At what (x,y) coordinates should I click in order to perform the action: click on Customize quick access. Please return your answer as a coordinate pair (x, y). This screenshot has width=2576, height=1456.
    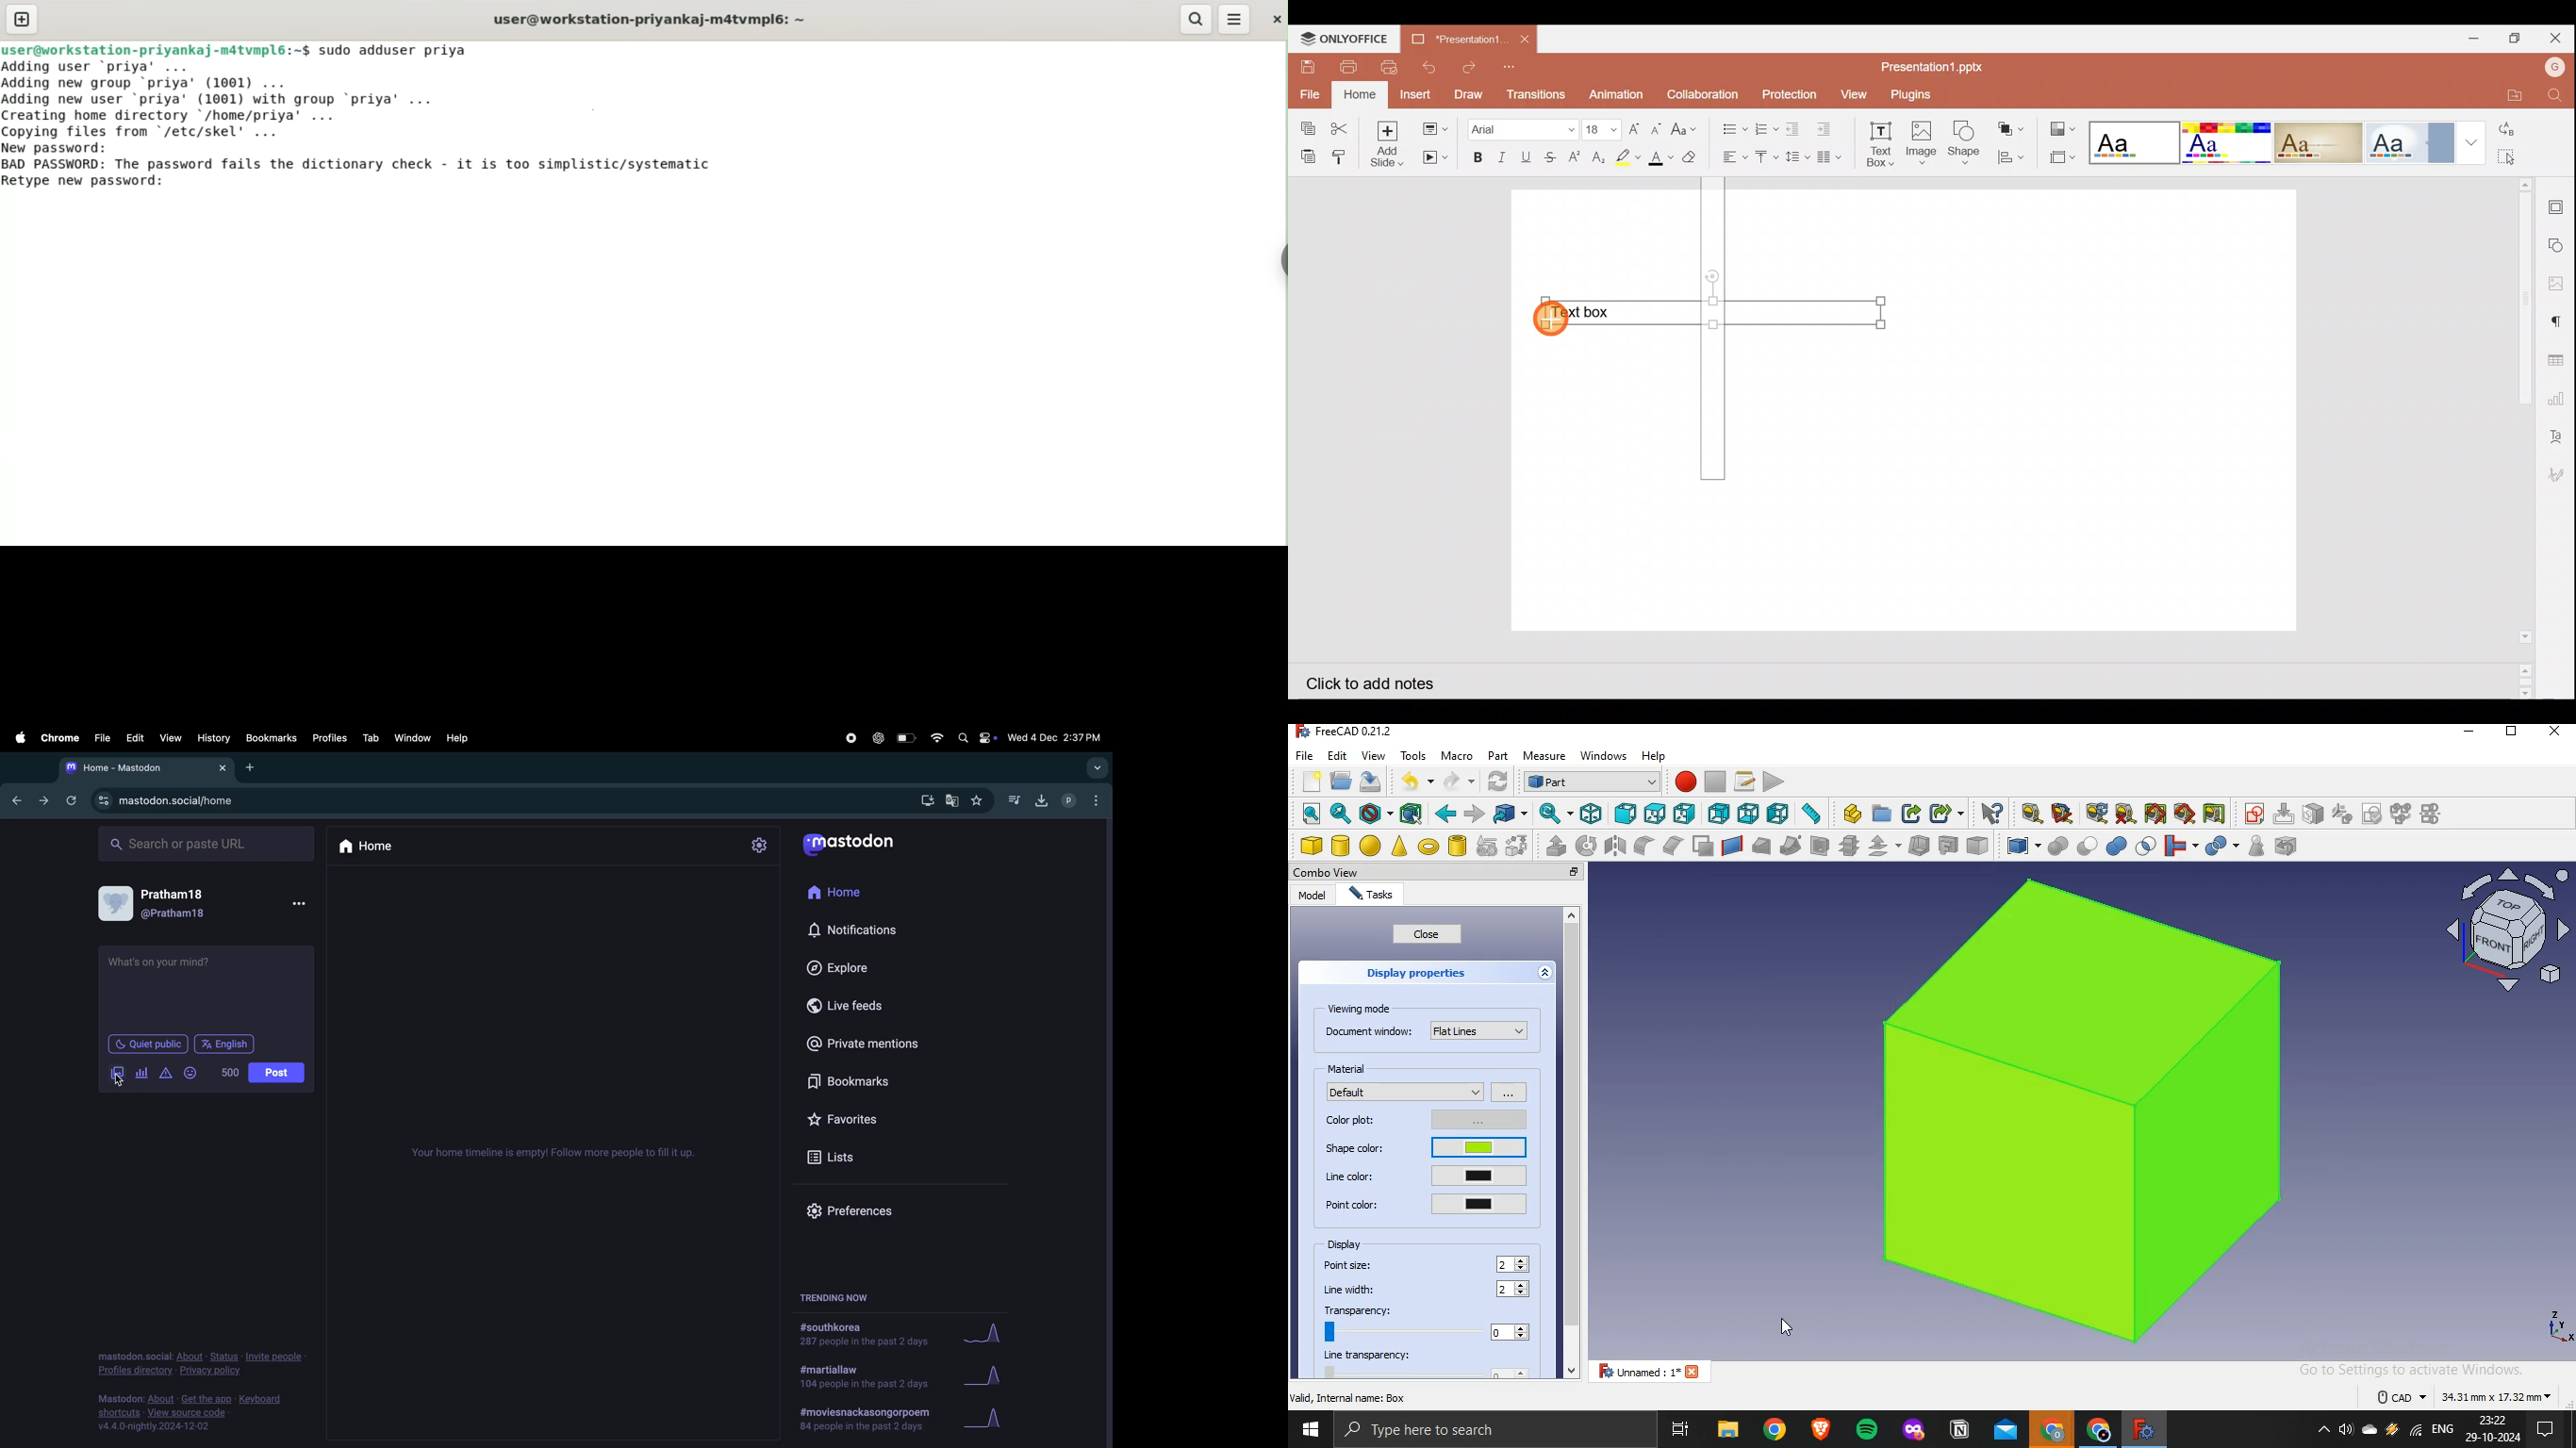
    Looking at the image, I should click on (1513, 66).